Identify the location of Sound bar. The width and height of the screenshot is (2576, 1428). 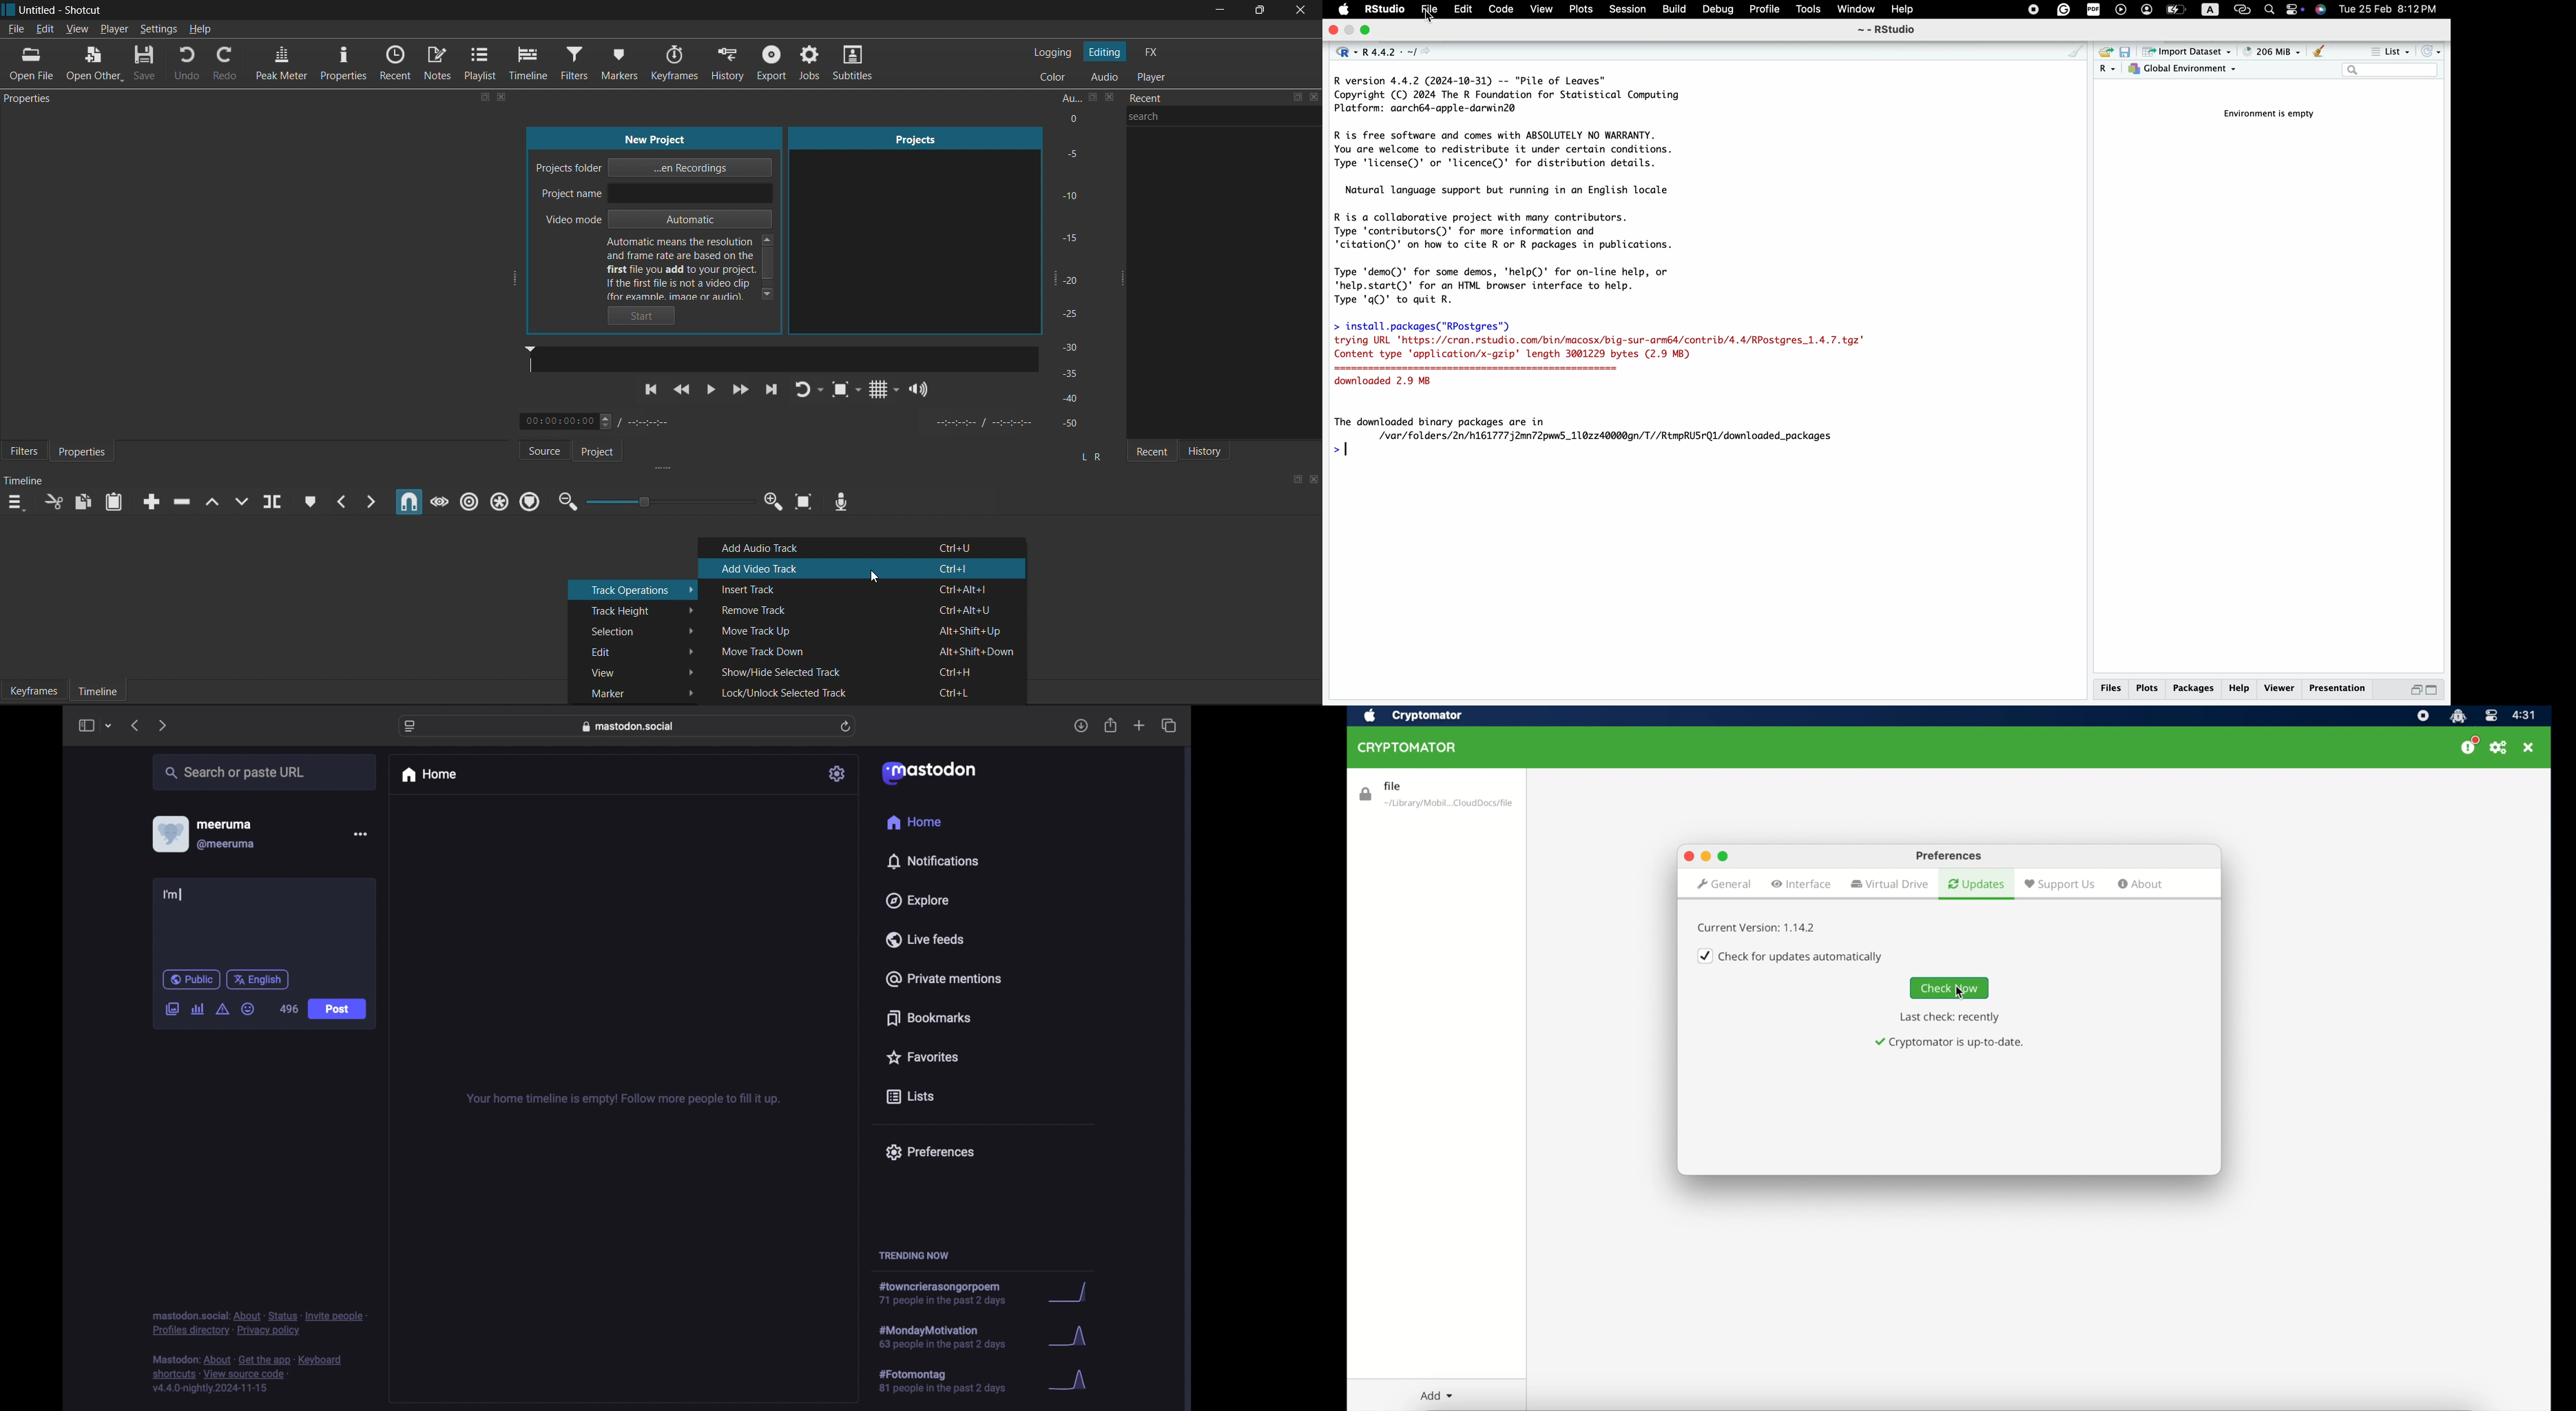
(781, 358).